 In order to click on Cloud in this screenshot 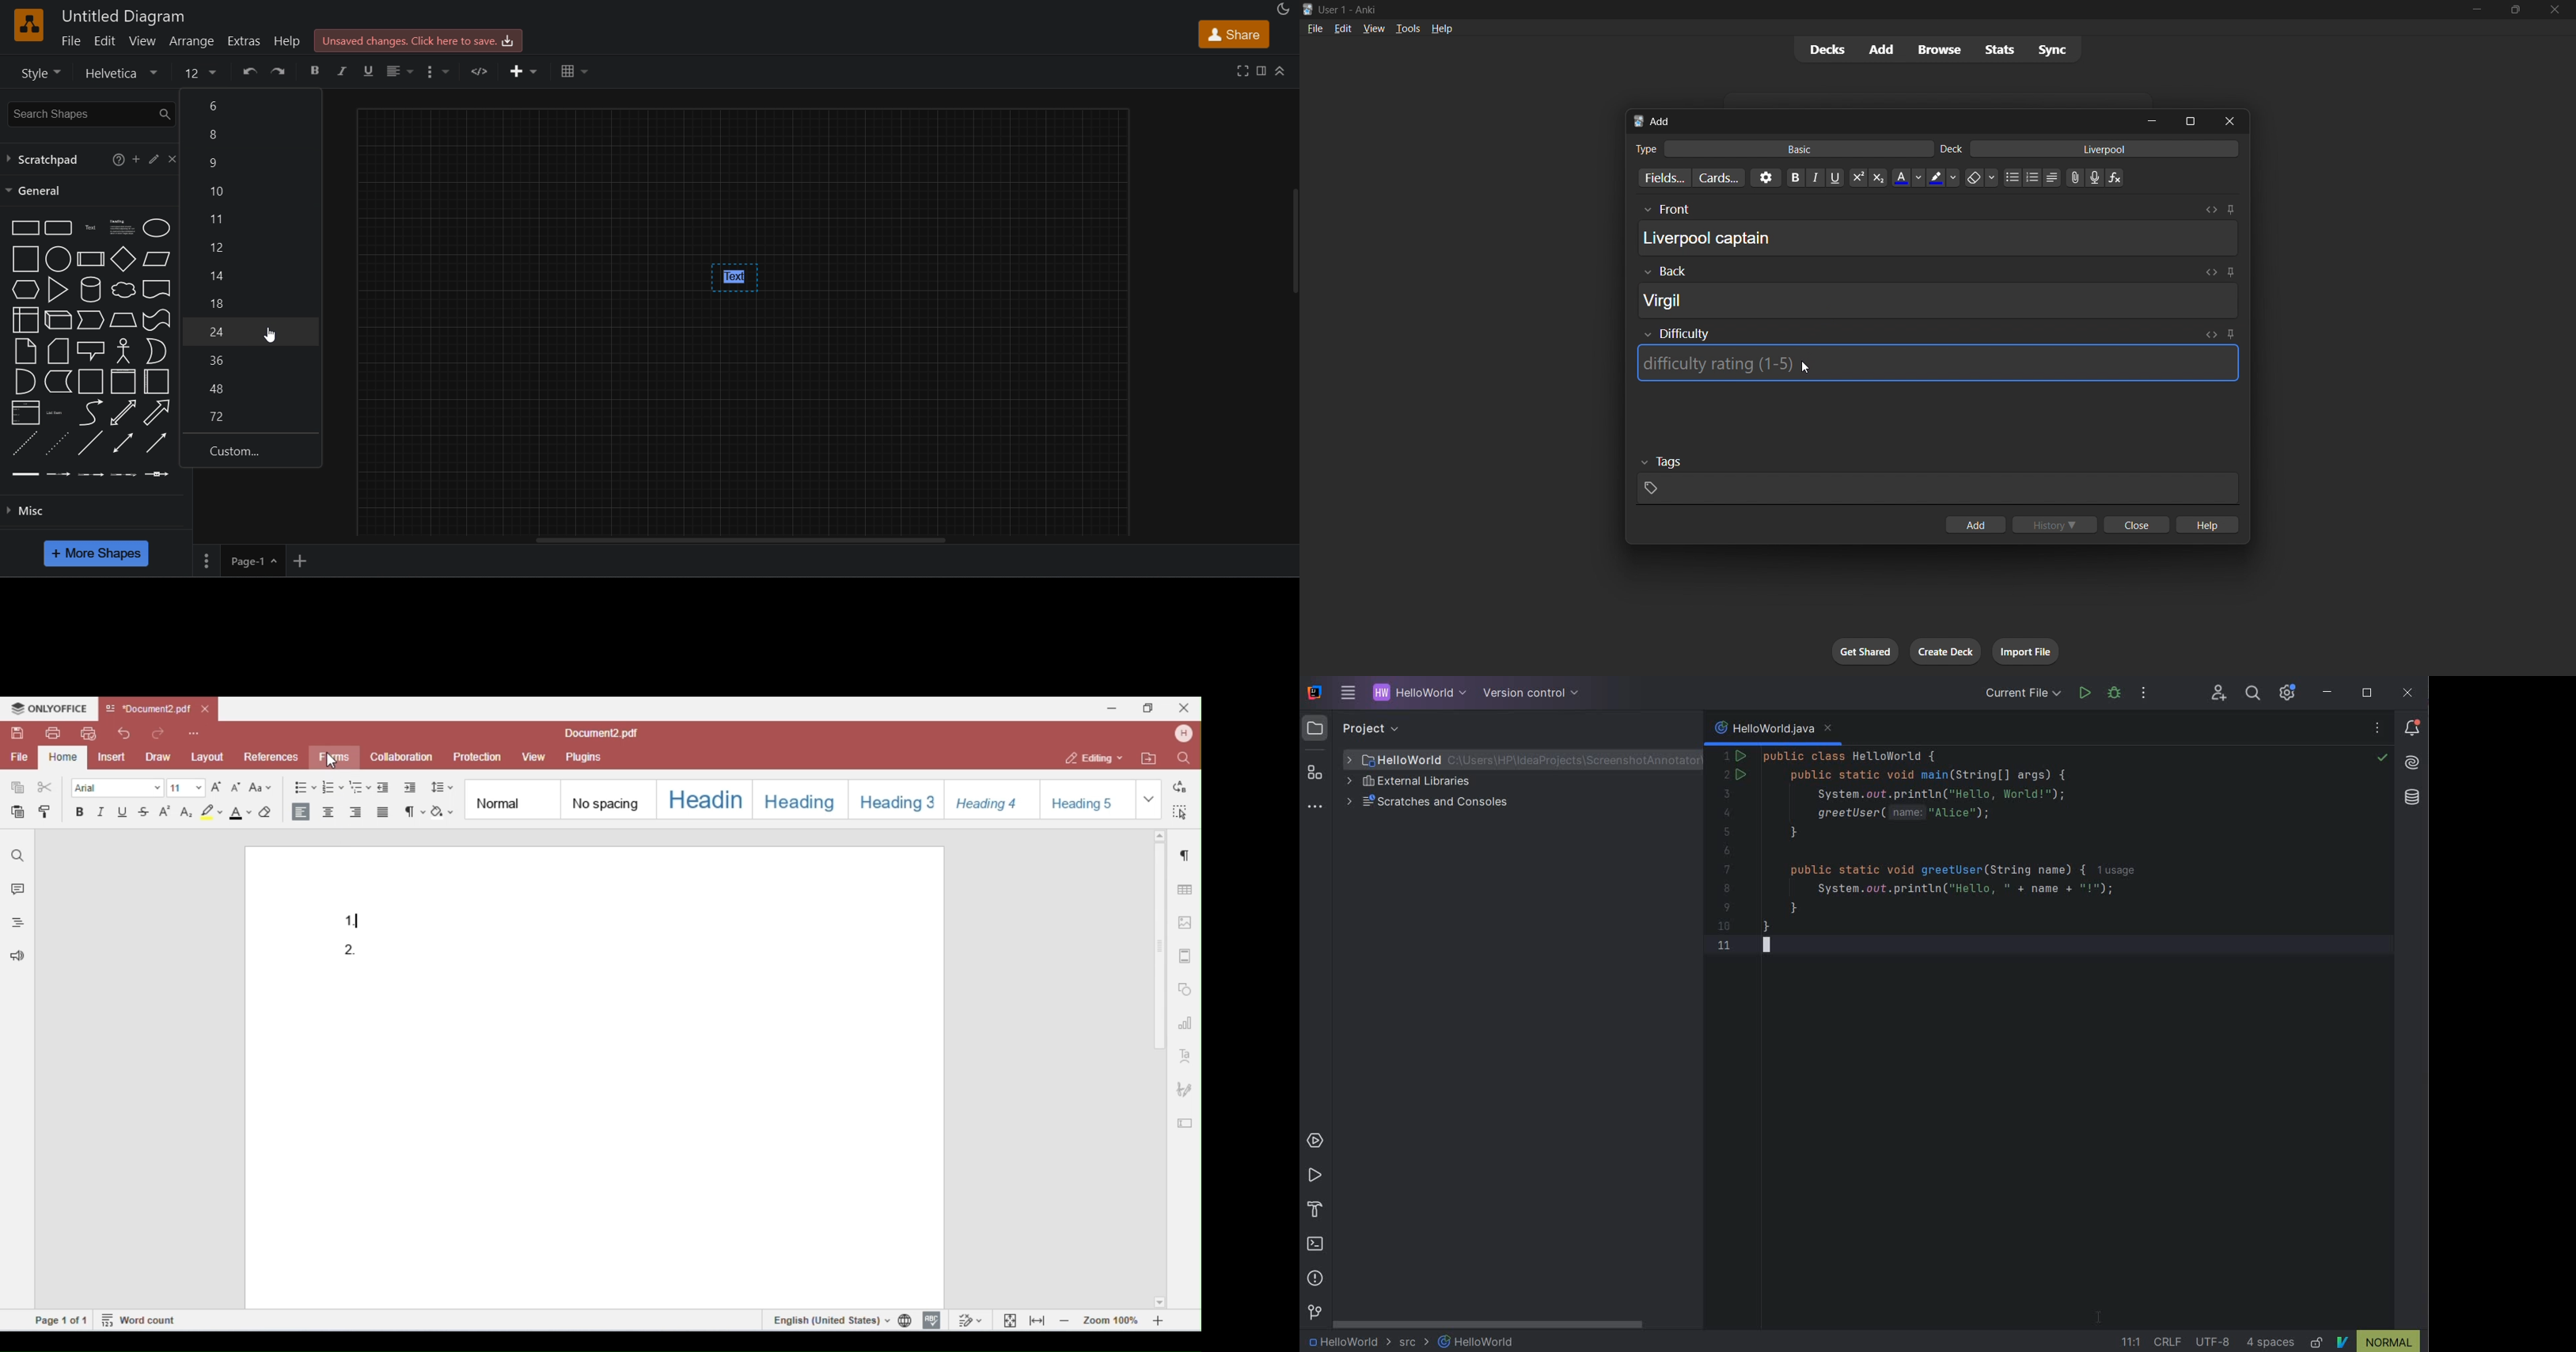, I will do `click(124, 290)`.